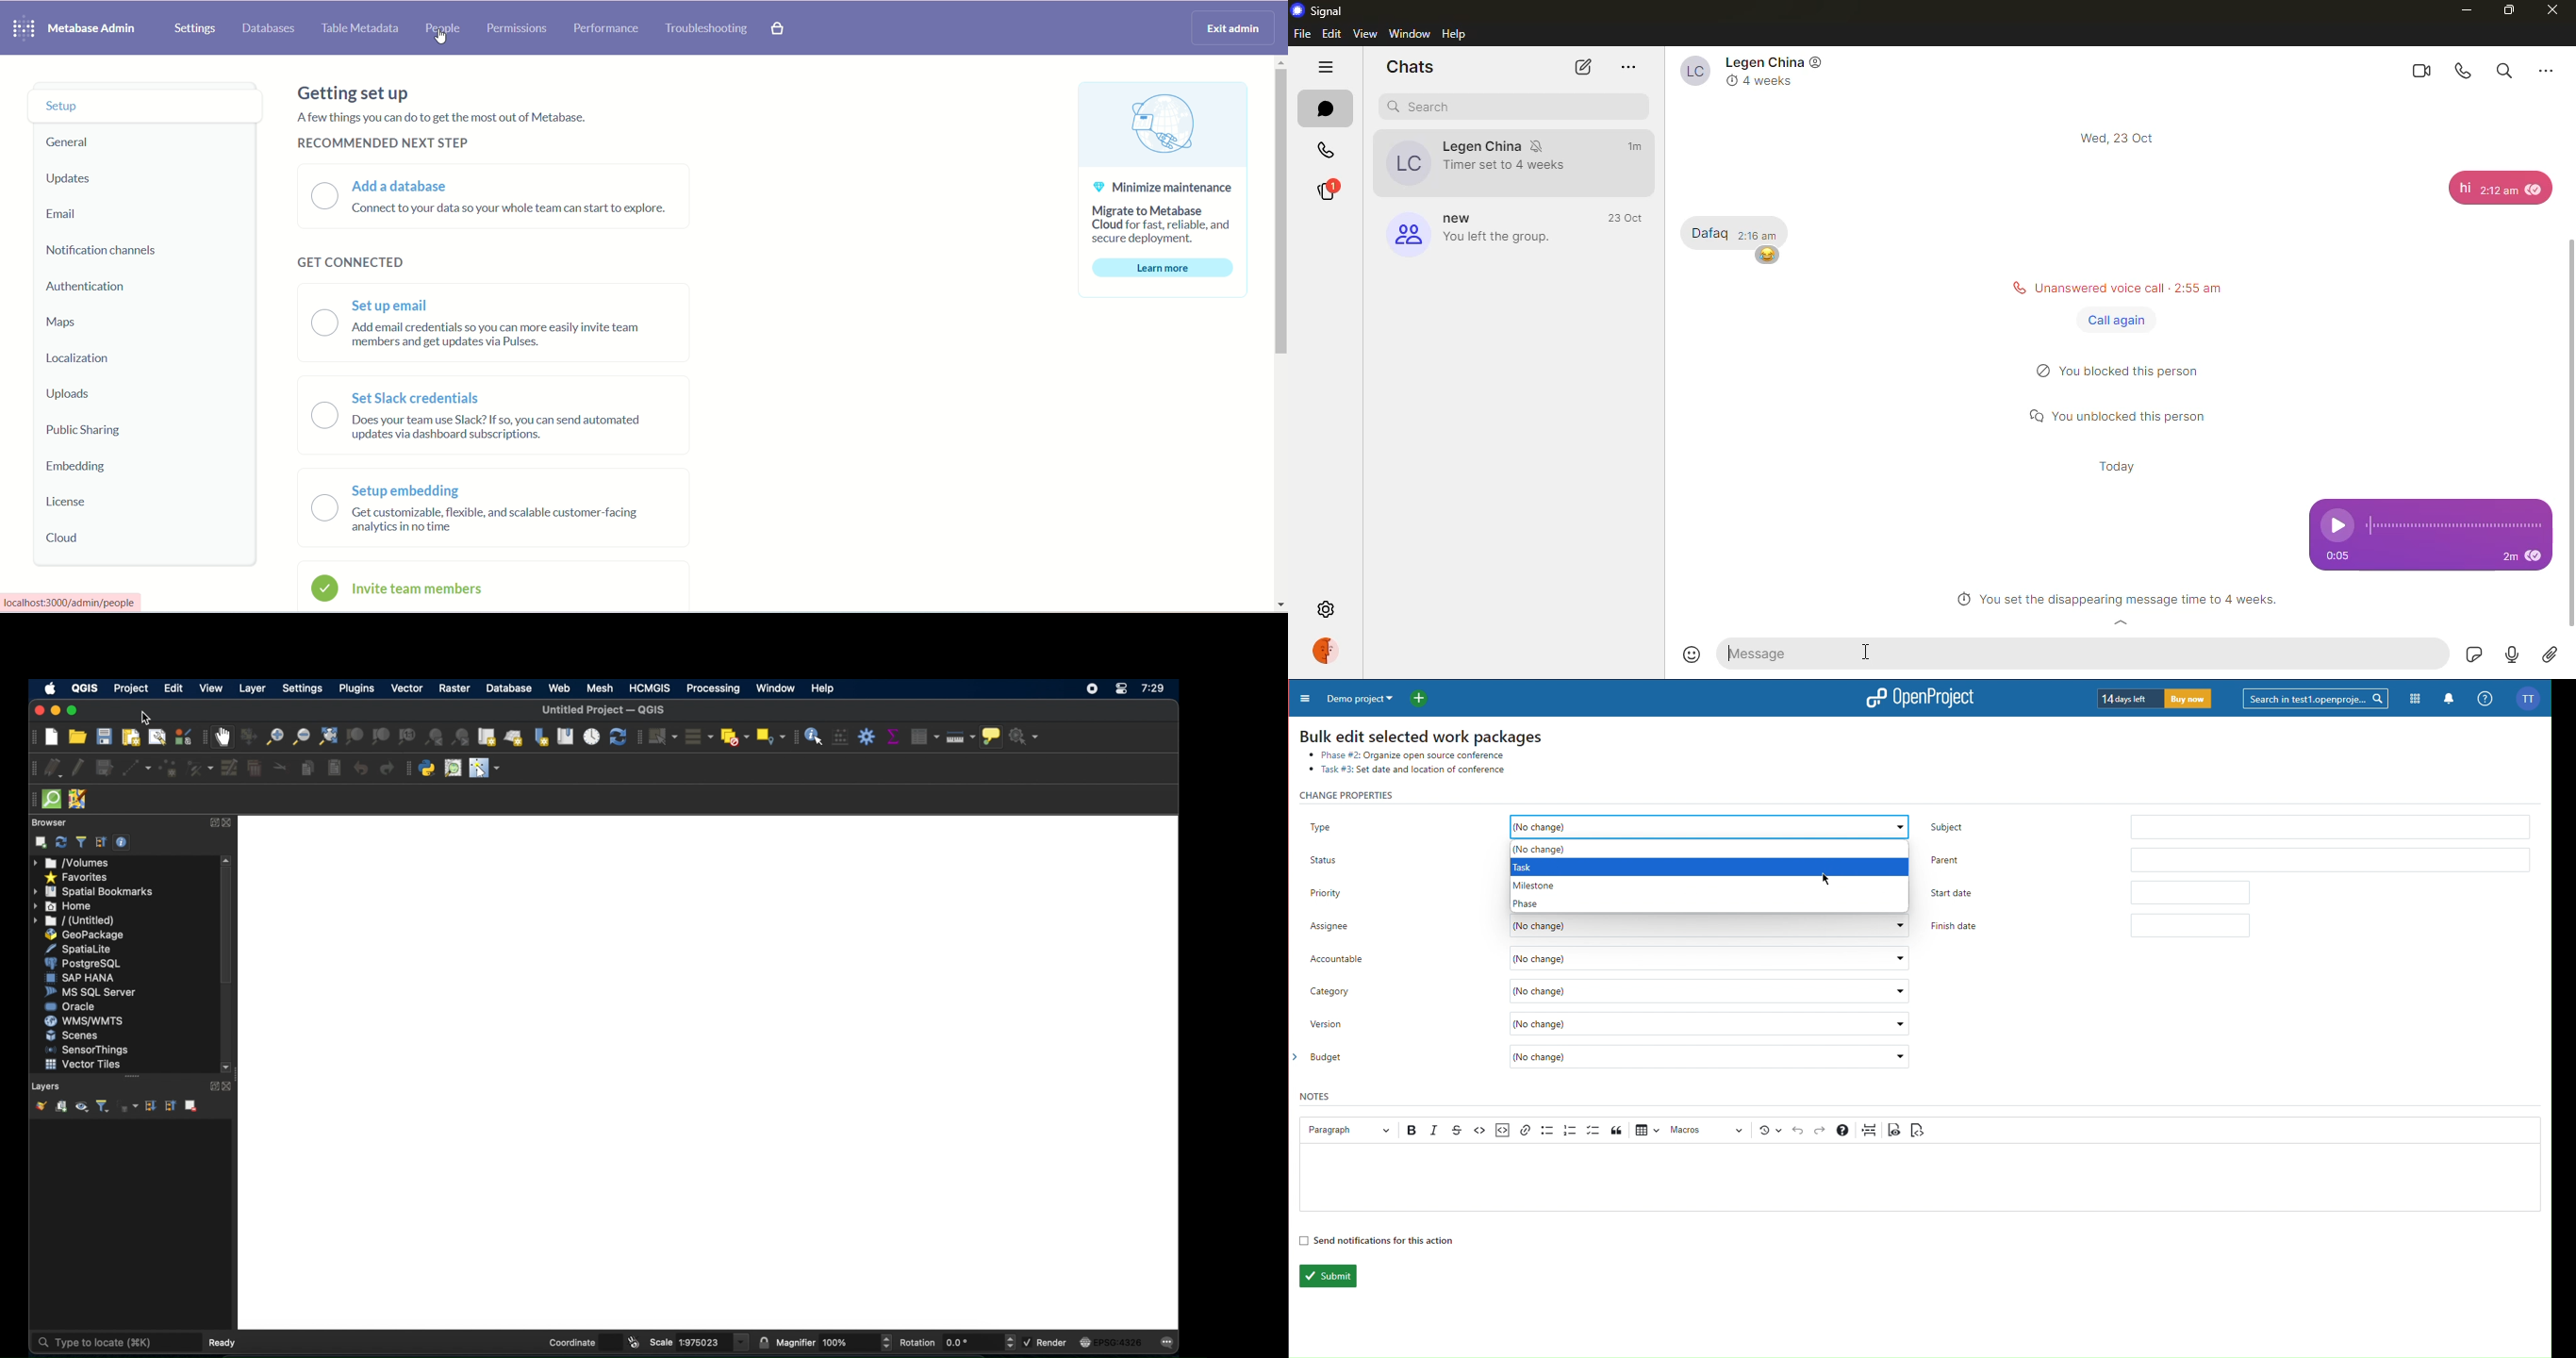  Describe the element at coordinates (81, 1107) in the screenshot. I see `manage map theme` at that location.